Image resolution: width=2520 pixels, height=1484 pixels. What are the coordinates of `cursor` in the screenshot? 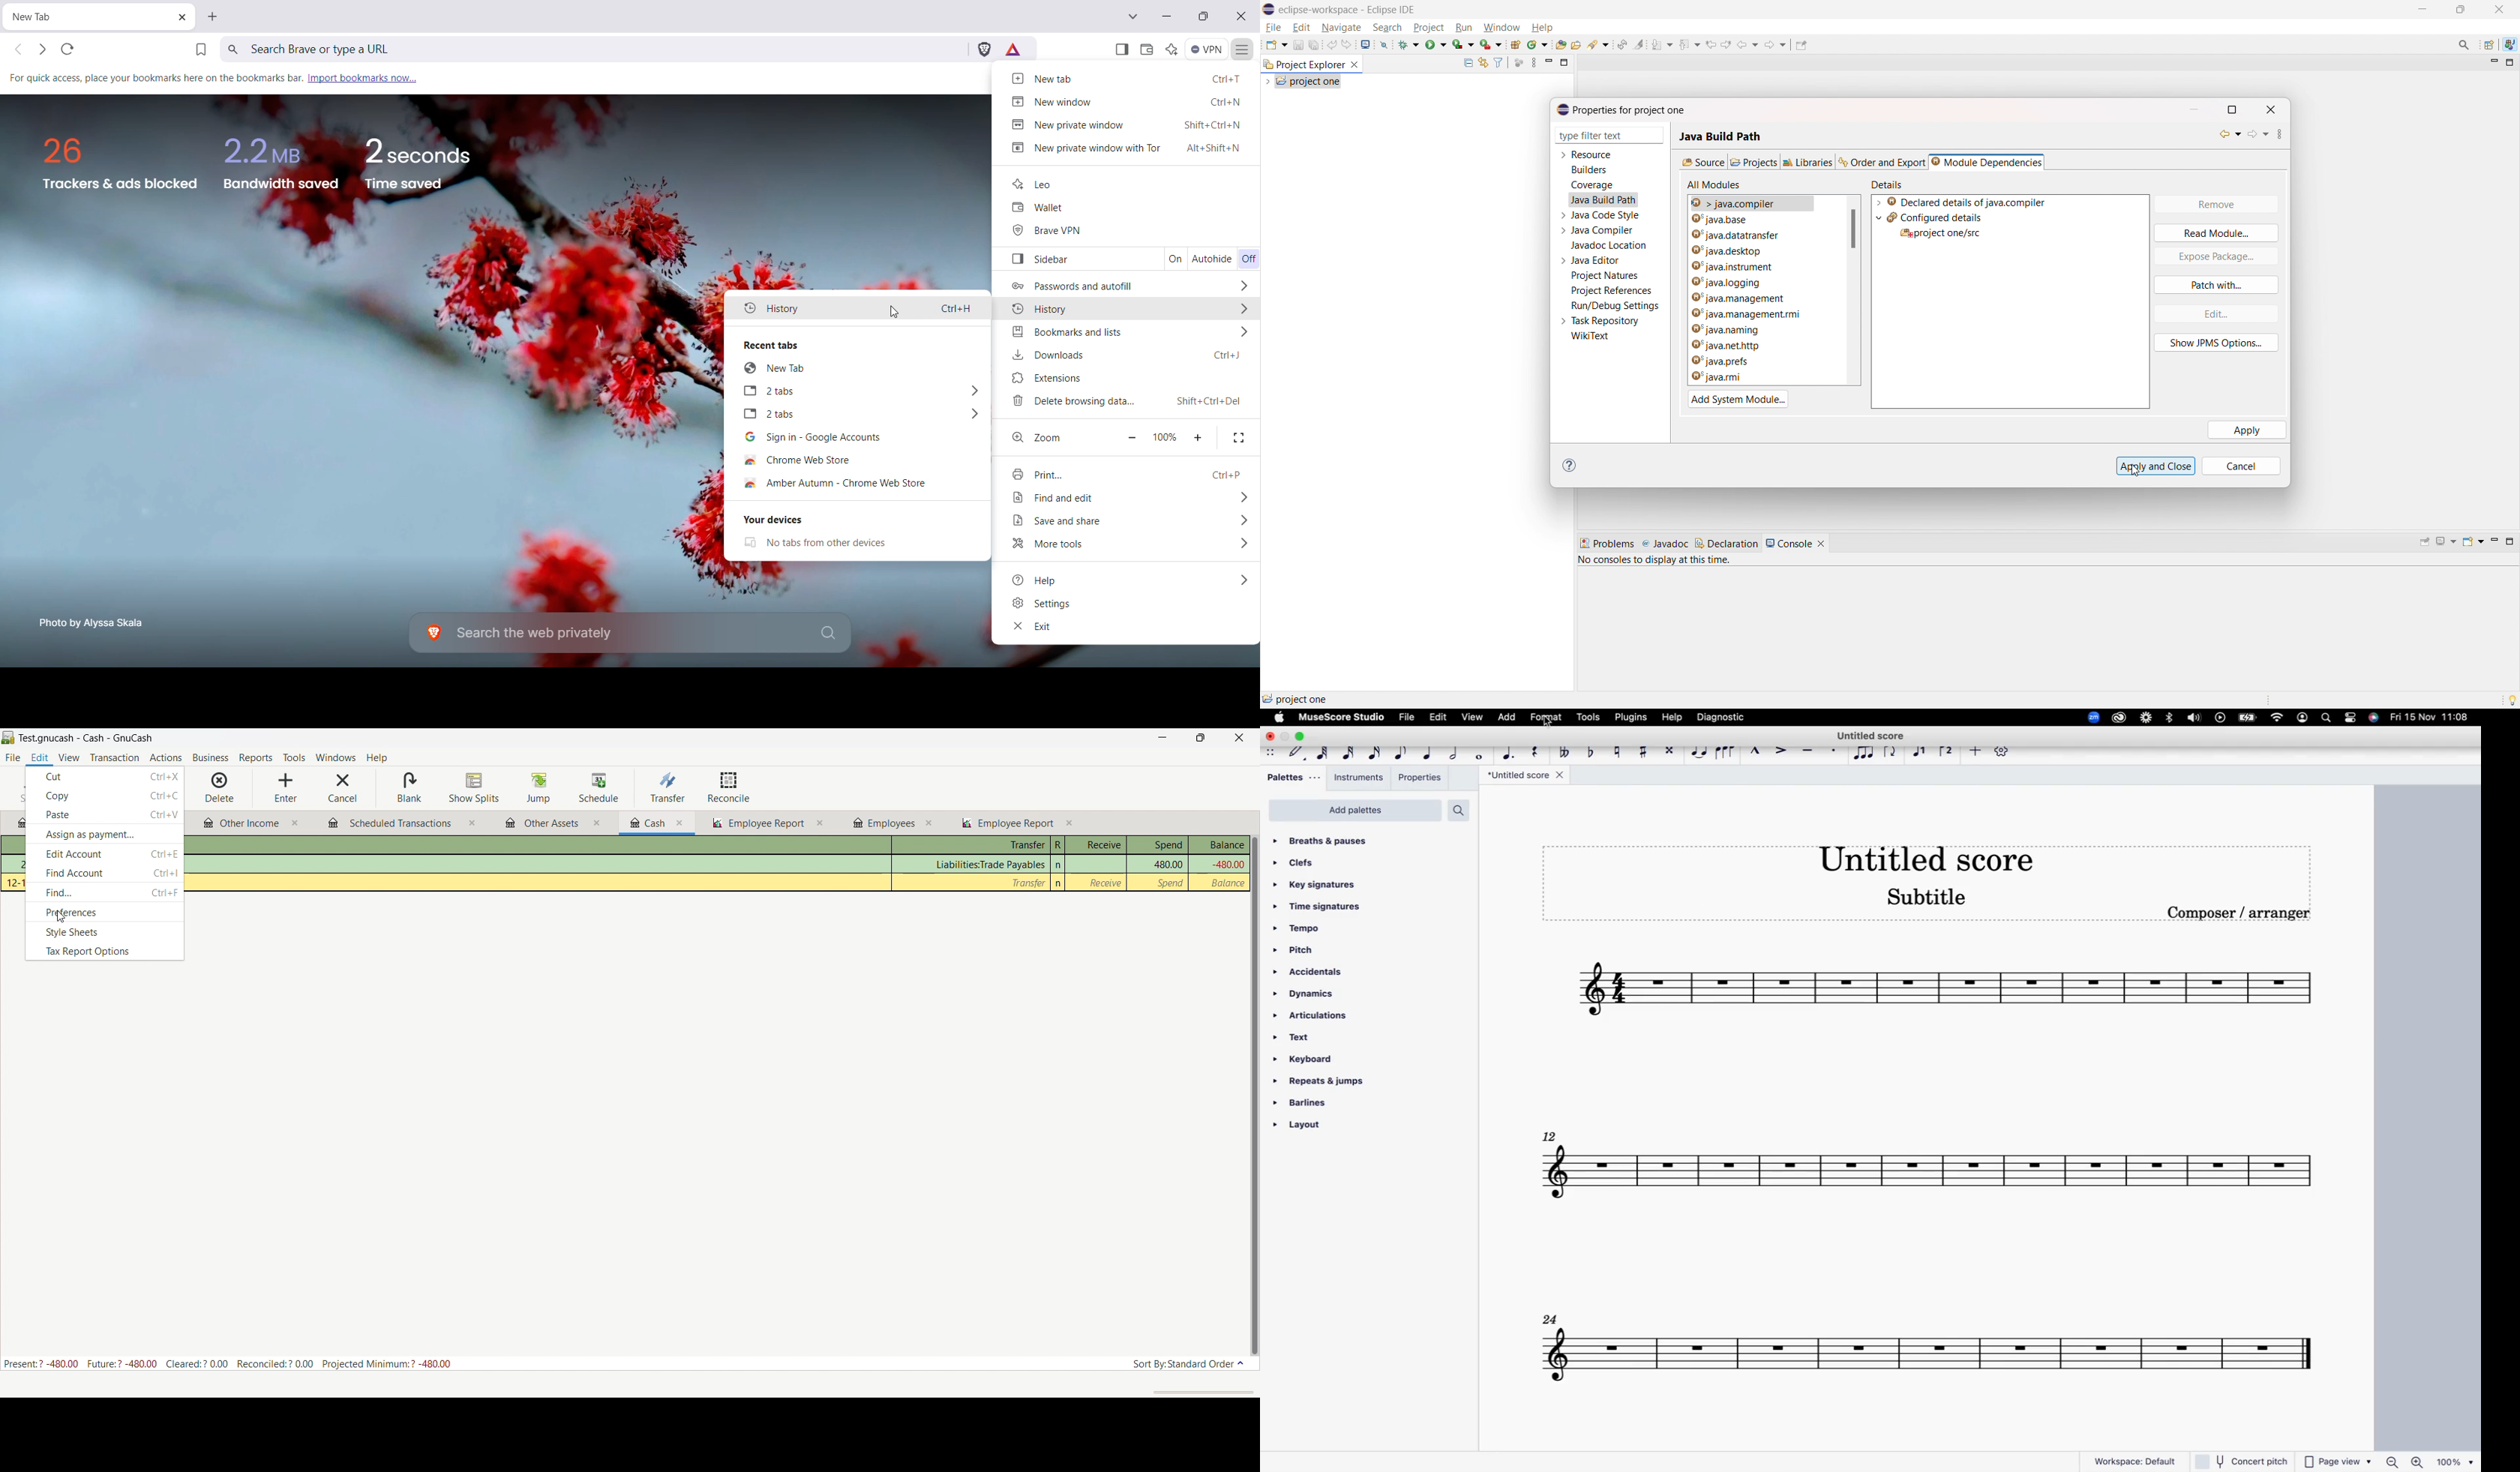 It's located at (61, 918).